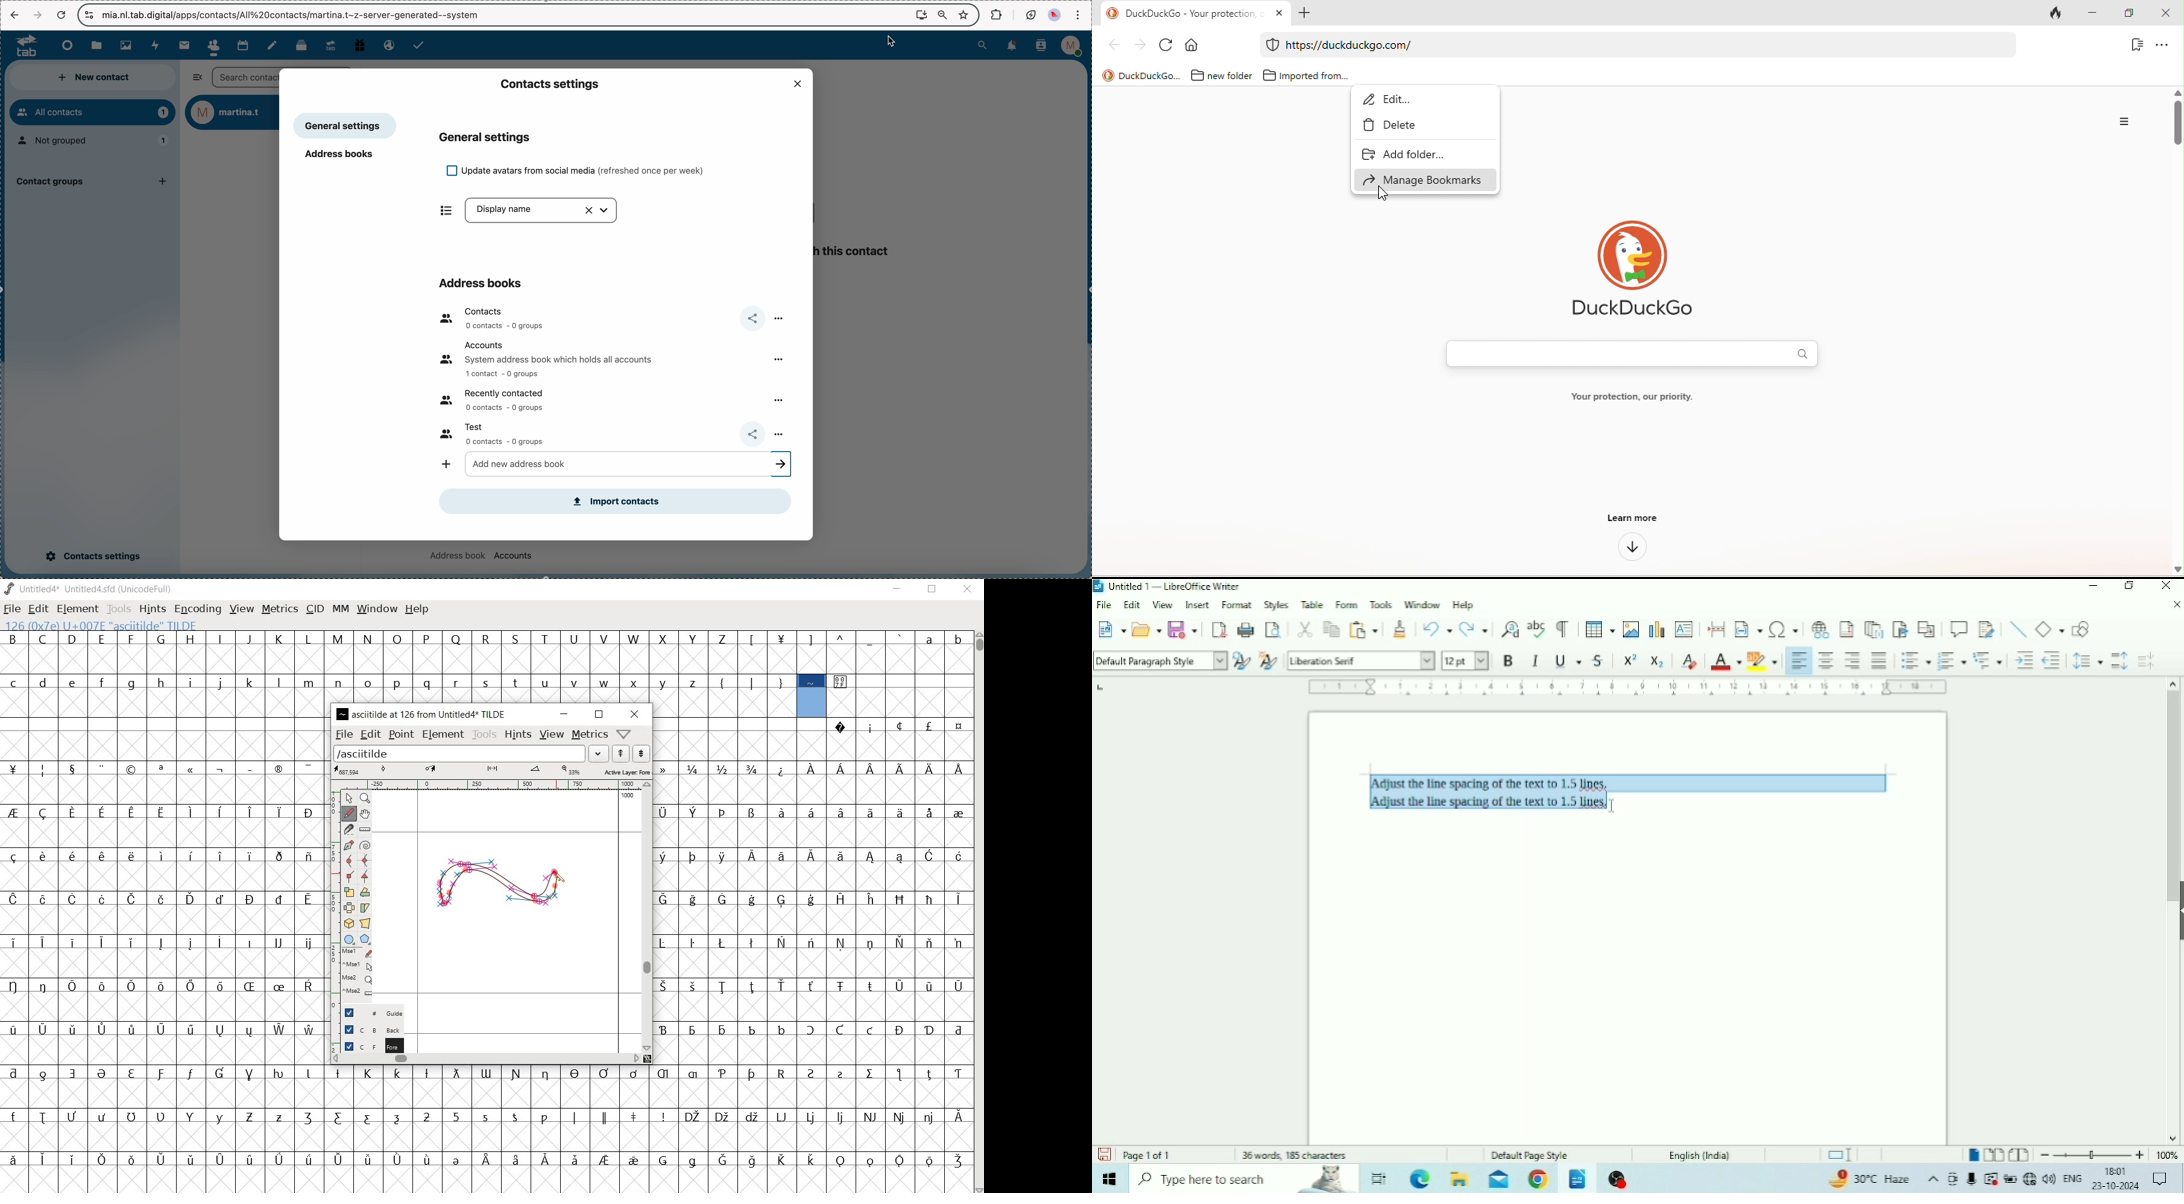 The width and height of the screenshot is (2184, 1204). I want to click on Strikethrough, so click(1598, 661).